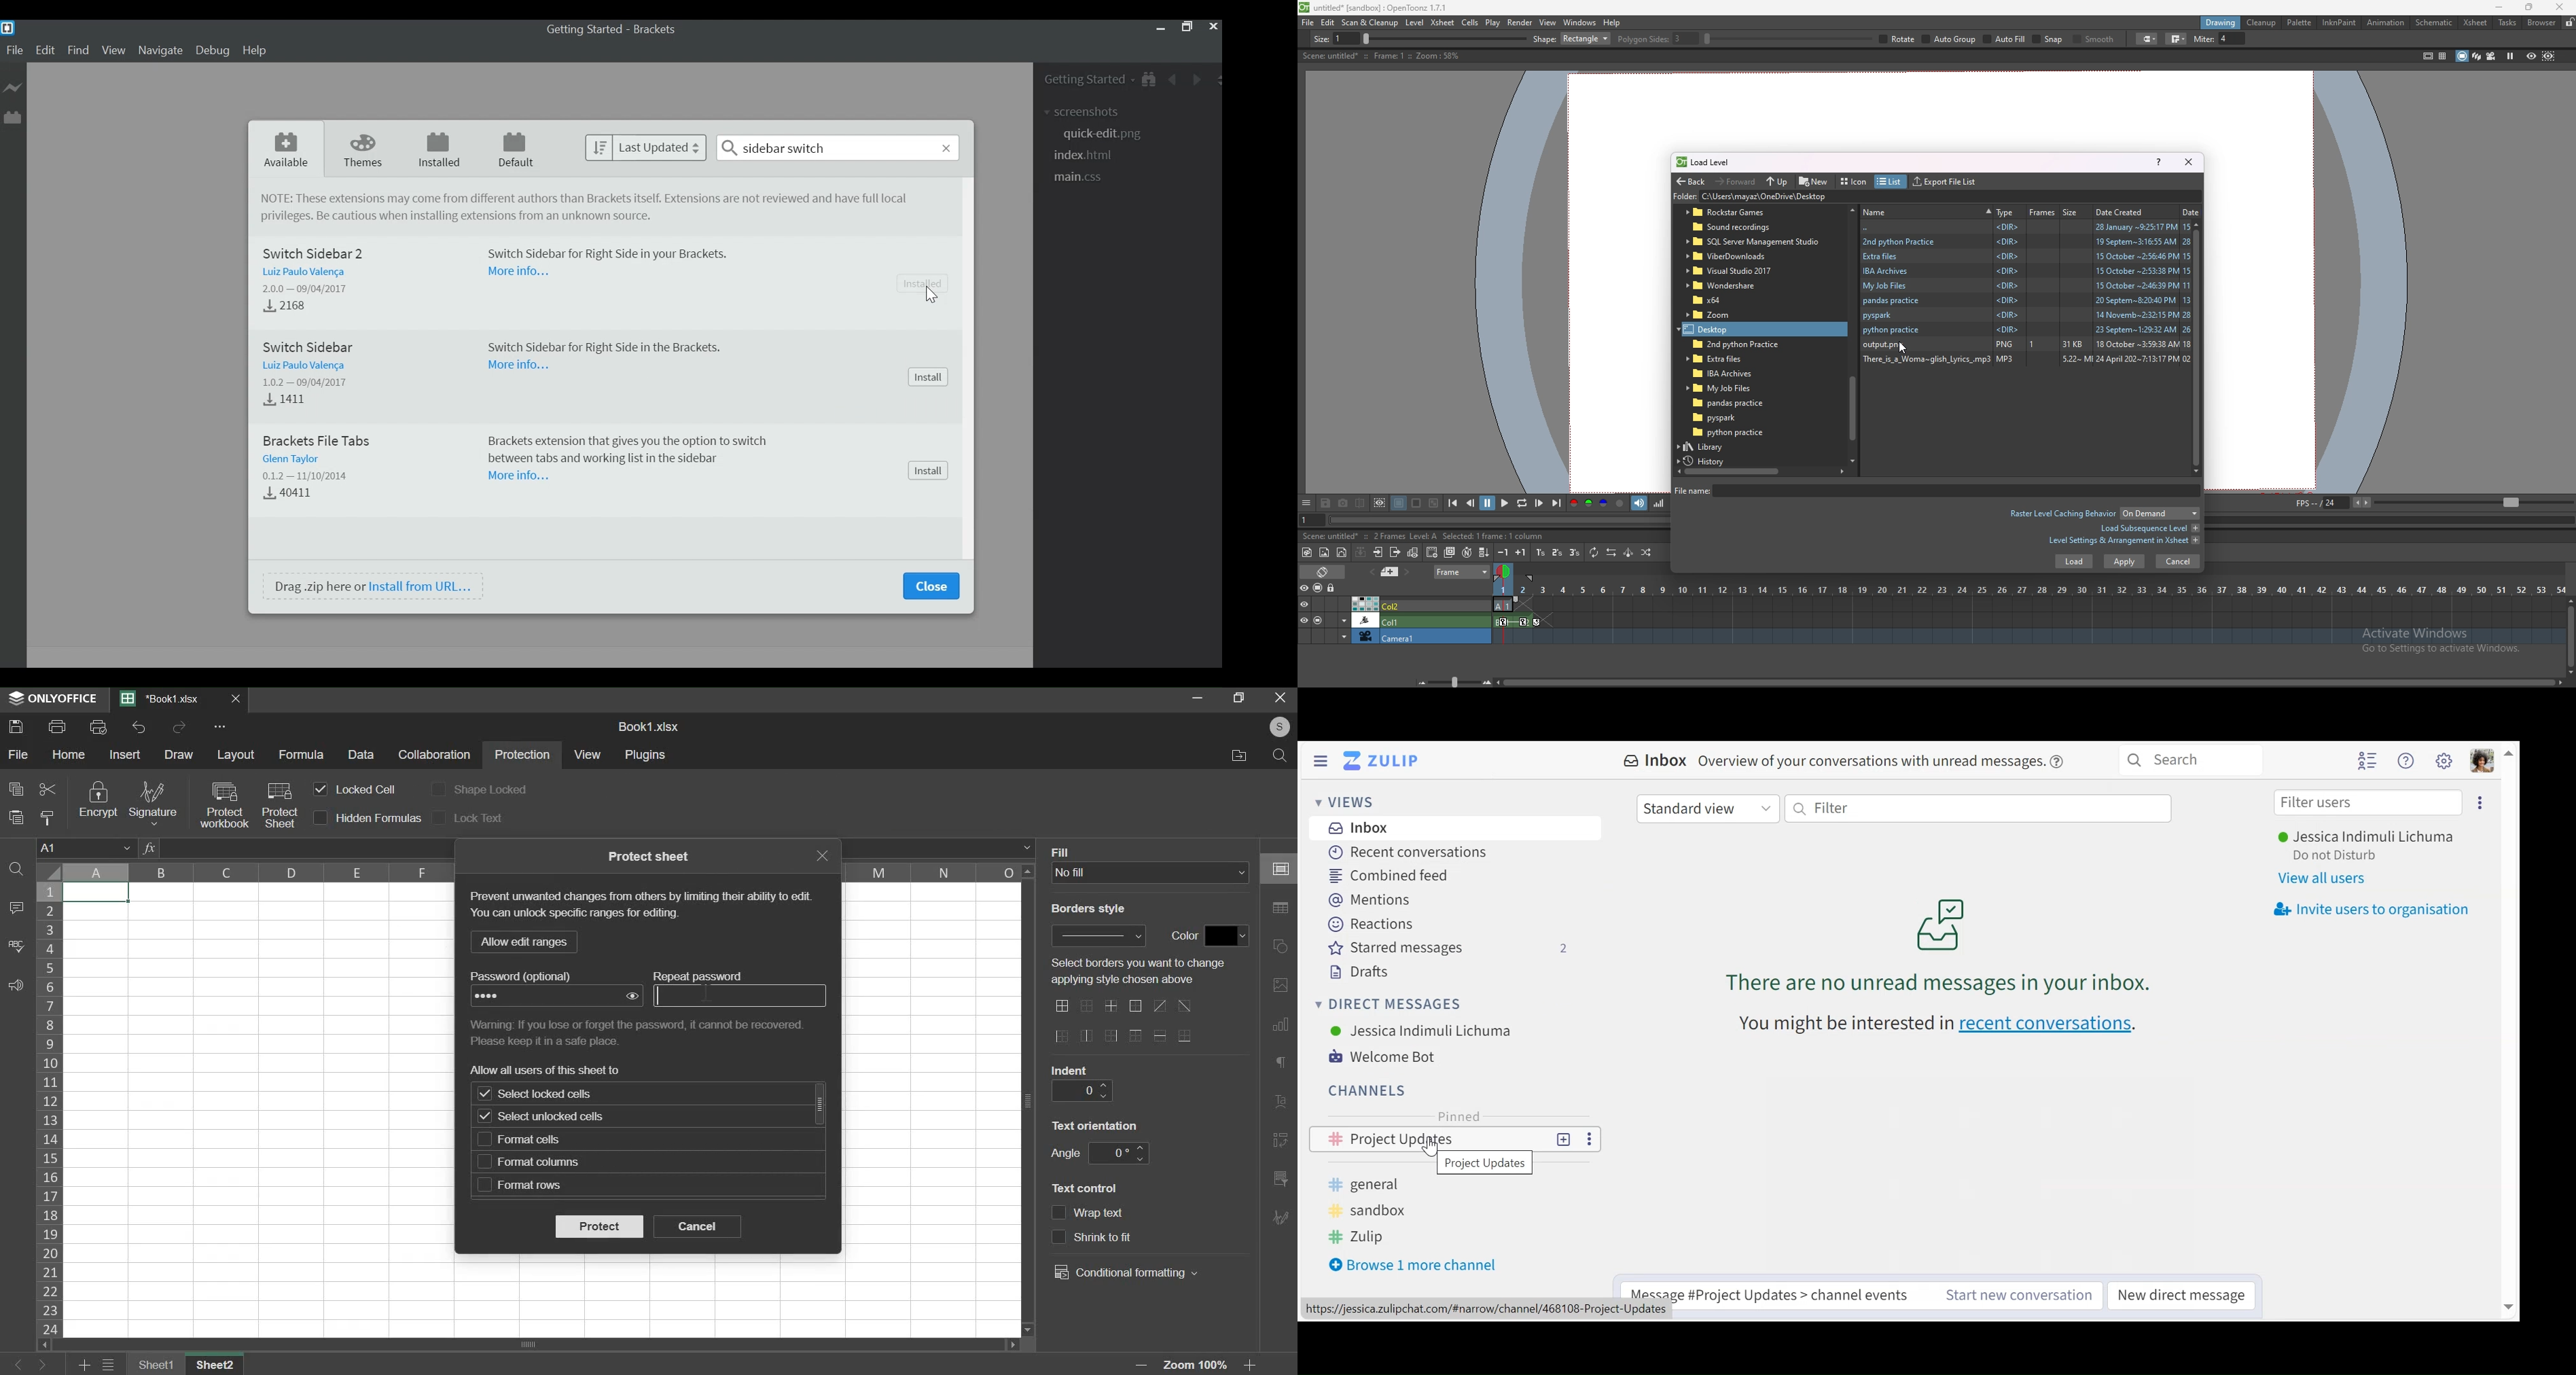 The width and height of the screenshot is (2576, 1400). Describe the element at coordinates (2006, 212) in the screenshot. I see `type` at that location.